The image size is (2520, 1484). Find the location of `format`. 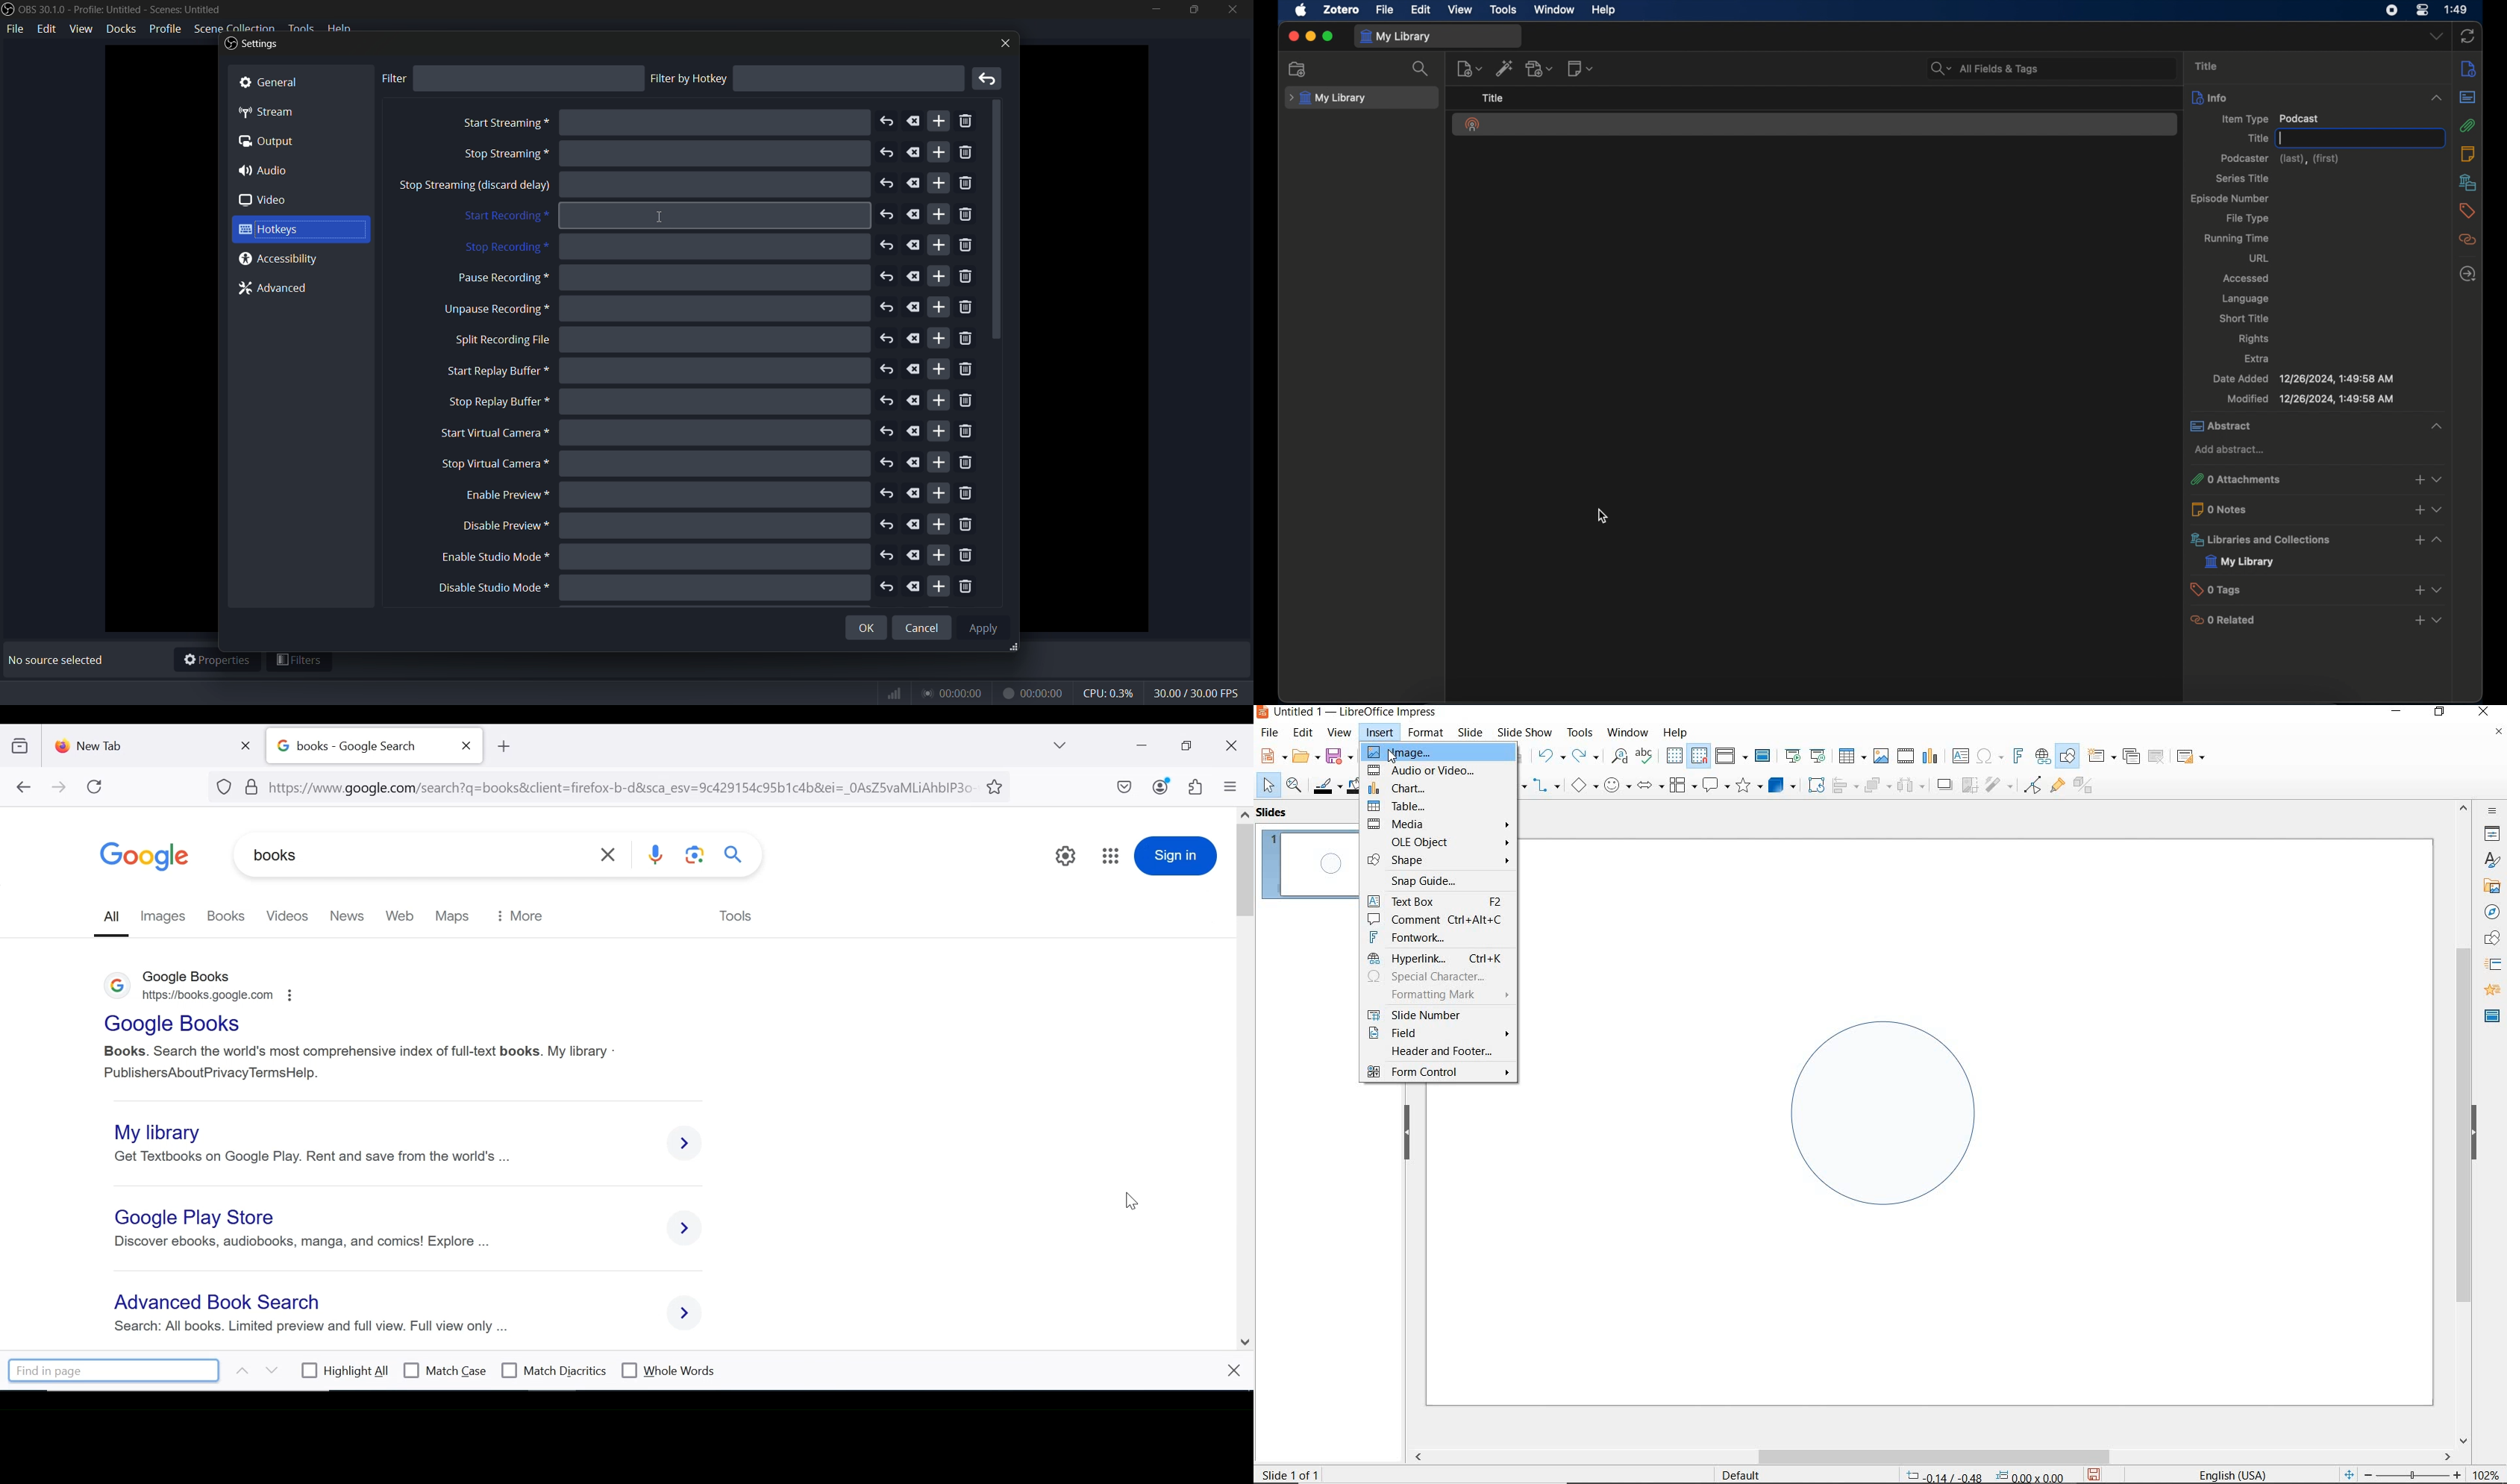

format is located at coordinates (1424, 732).